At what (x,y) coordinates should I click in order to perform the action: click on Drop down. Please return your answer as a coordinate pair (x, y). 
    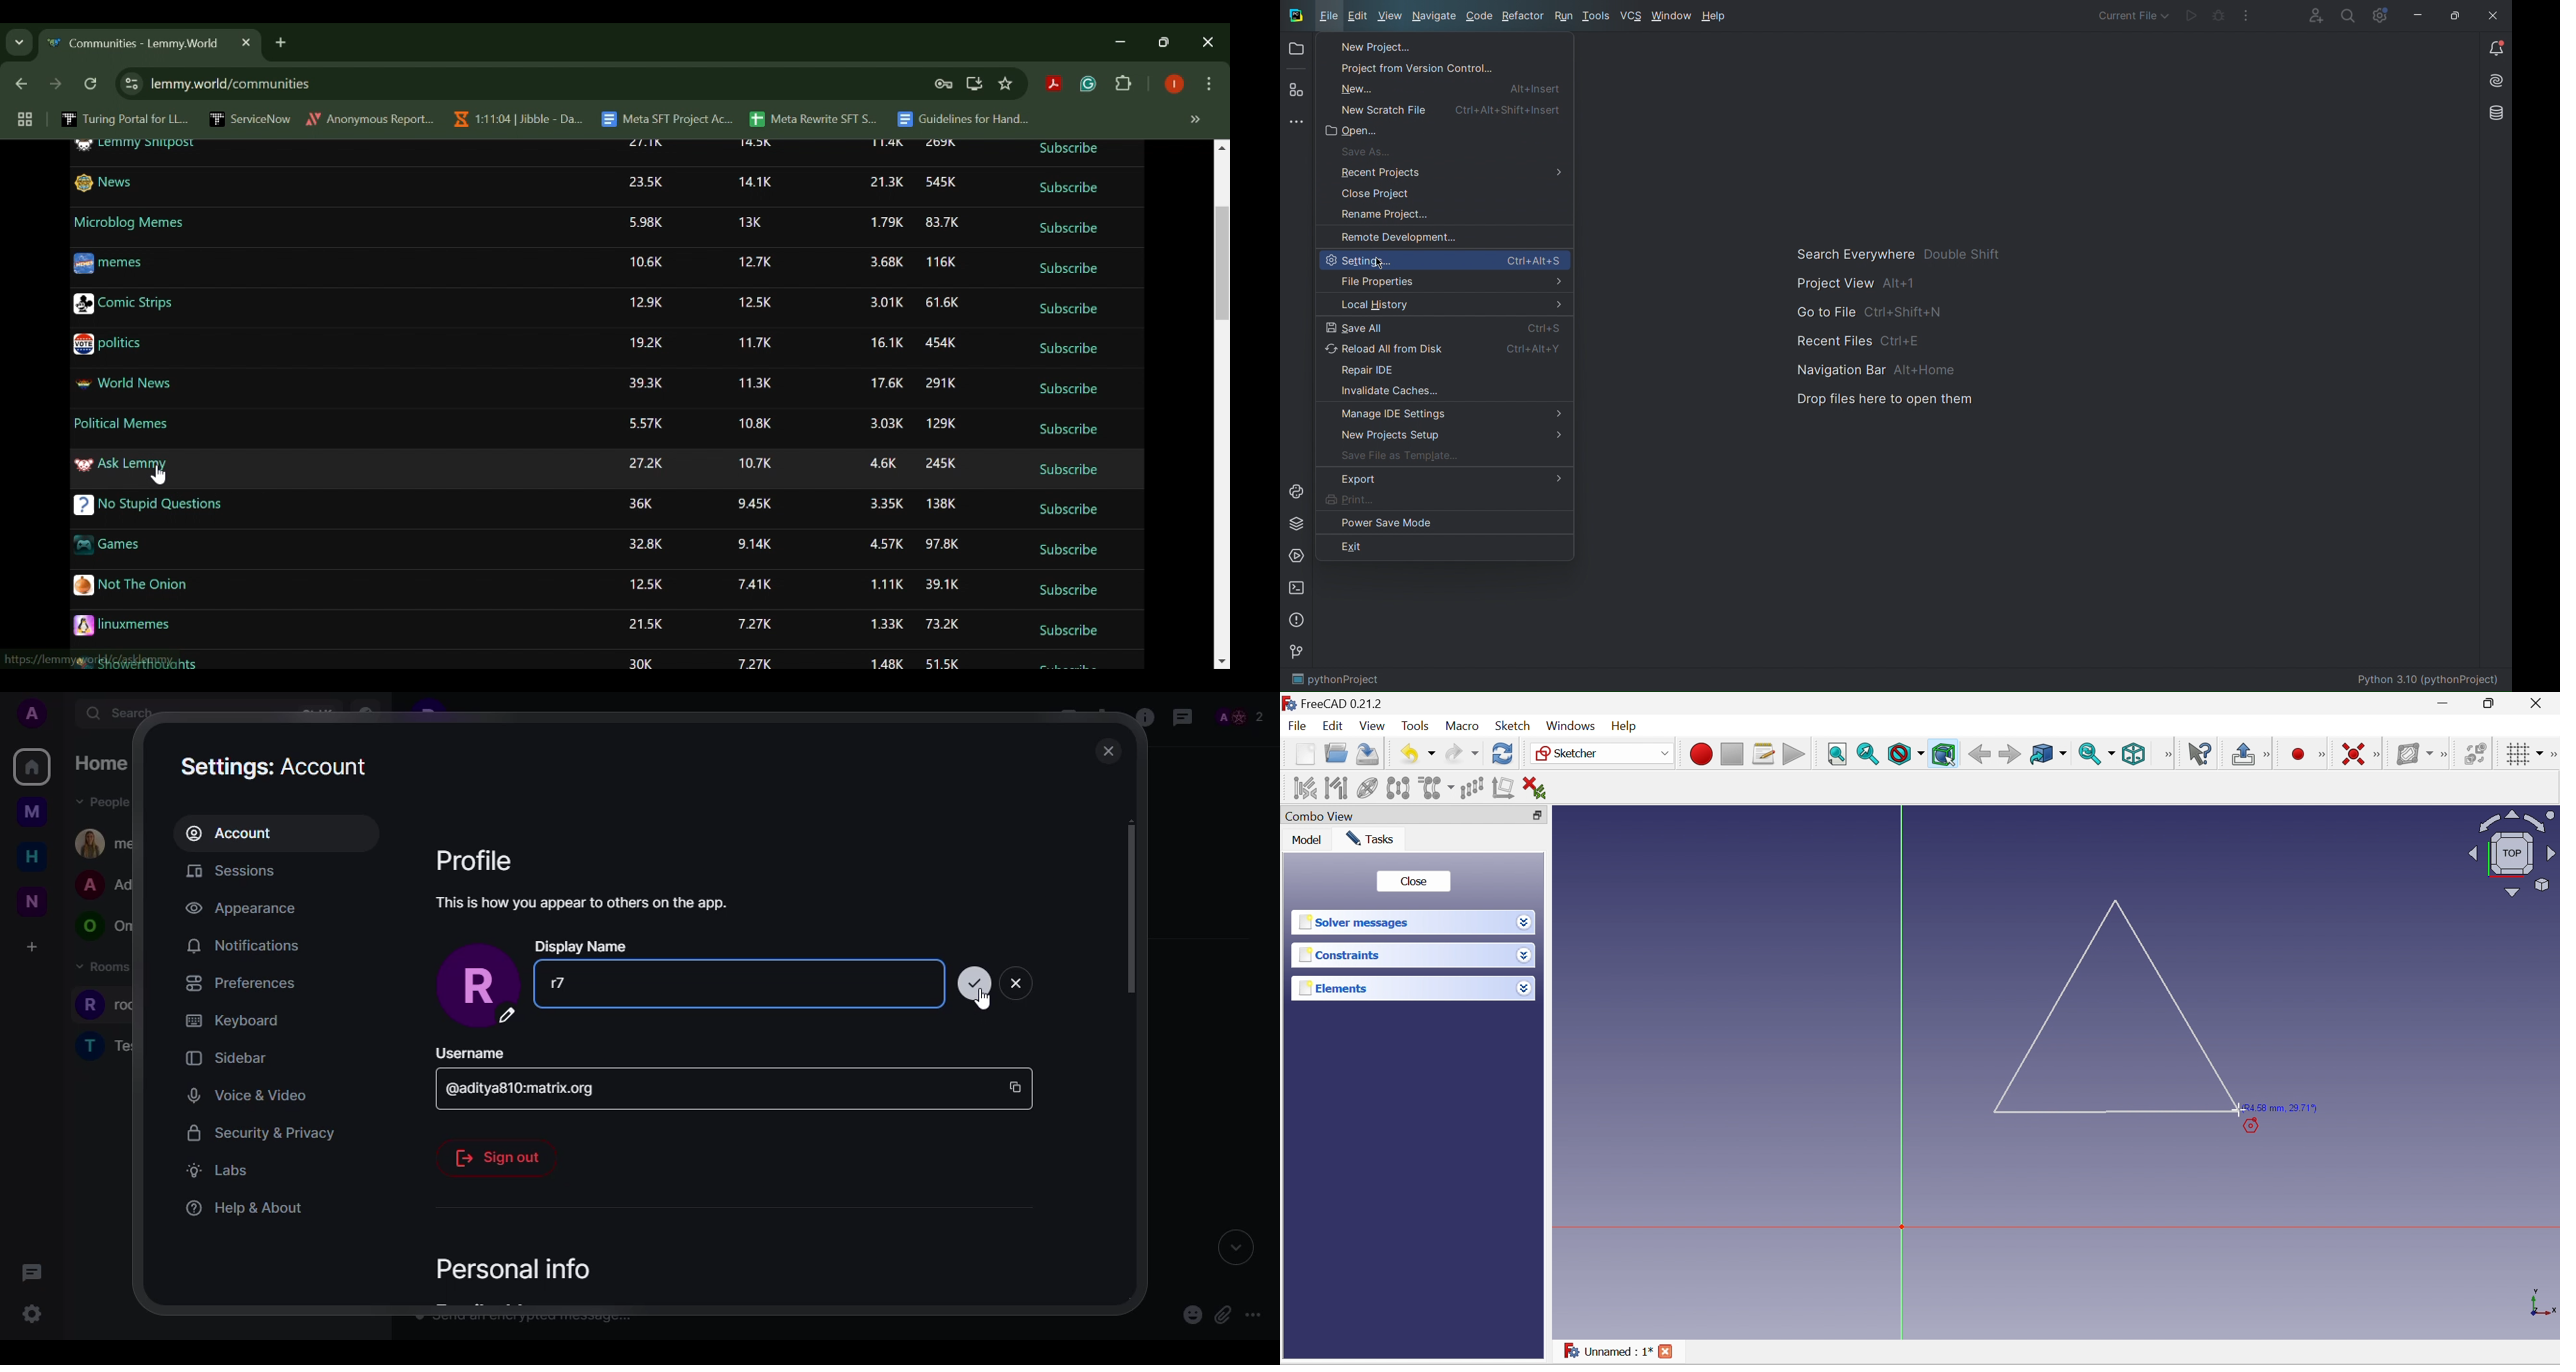
    Looking at the image, I should click on (1524, 922).